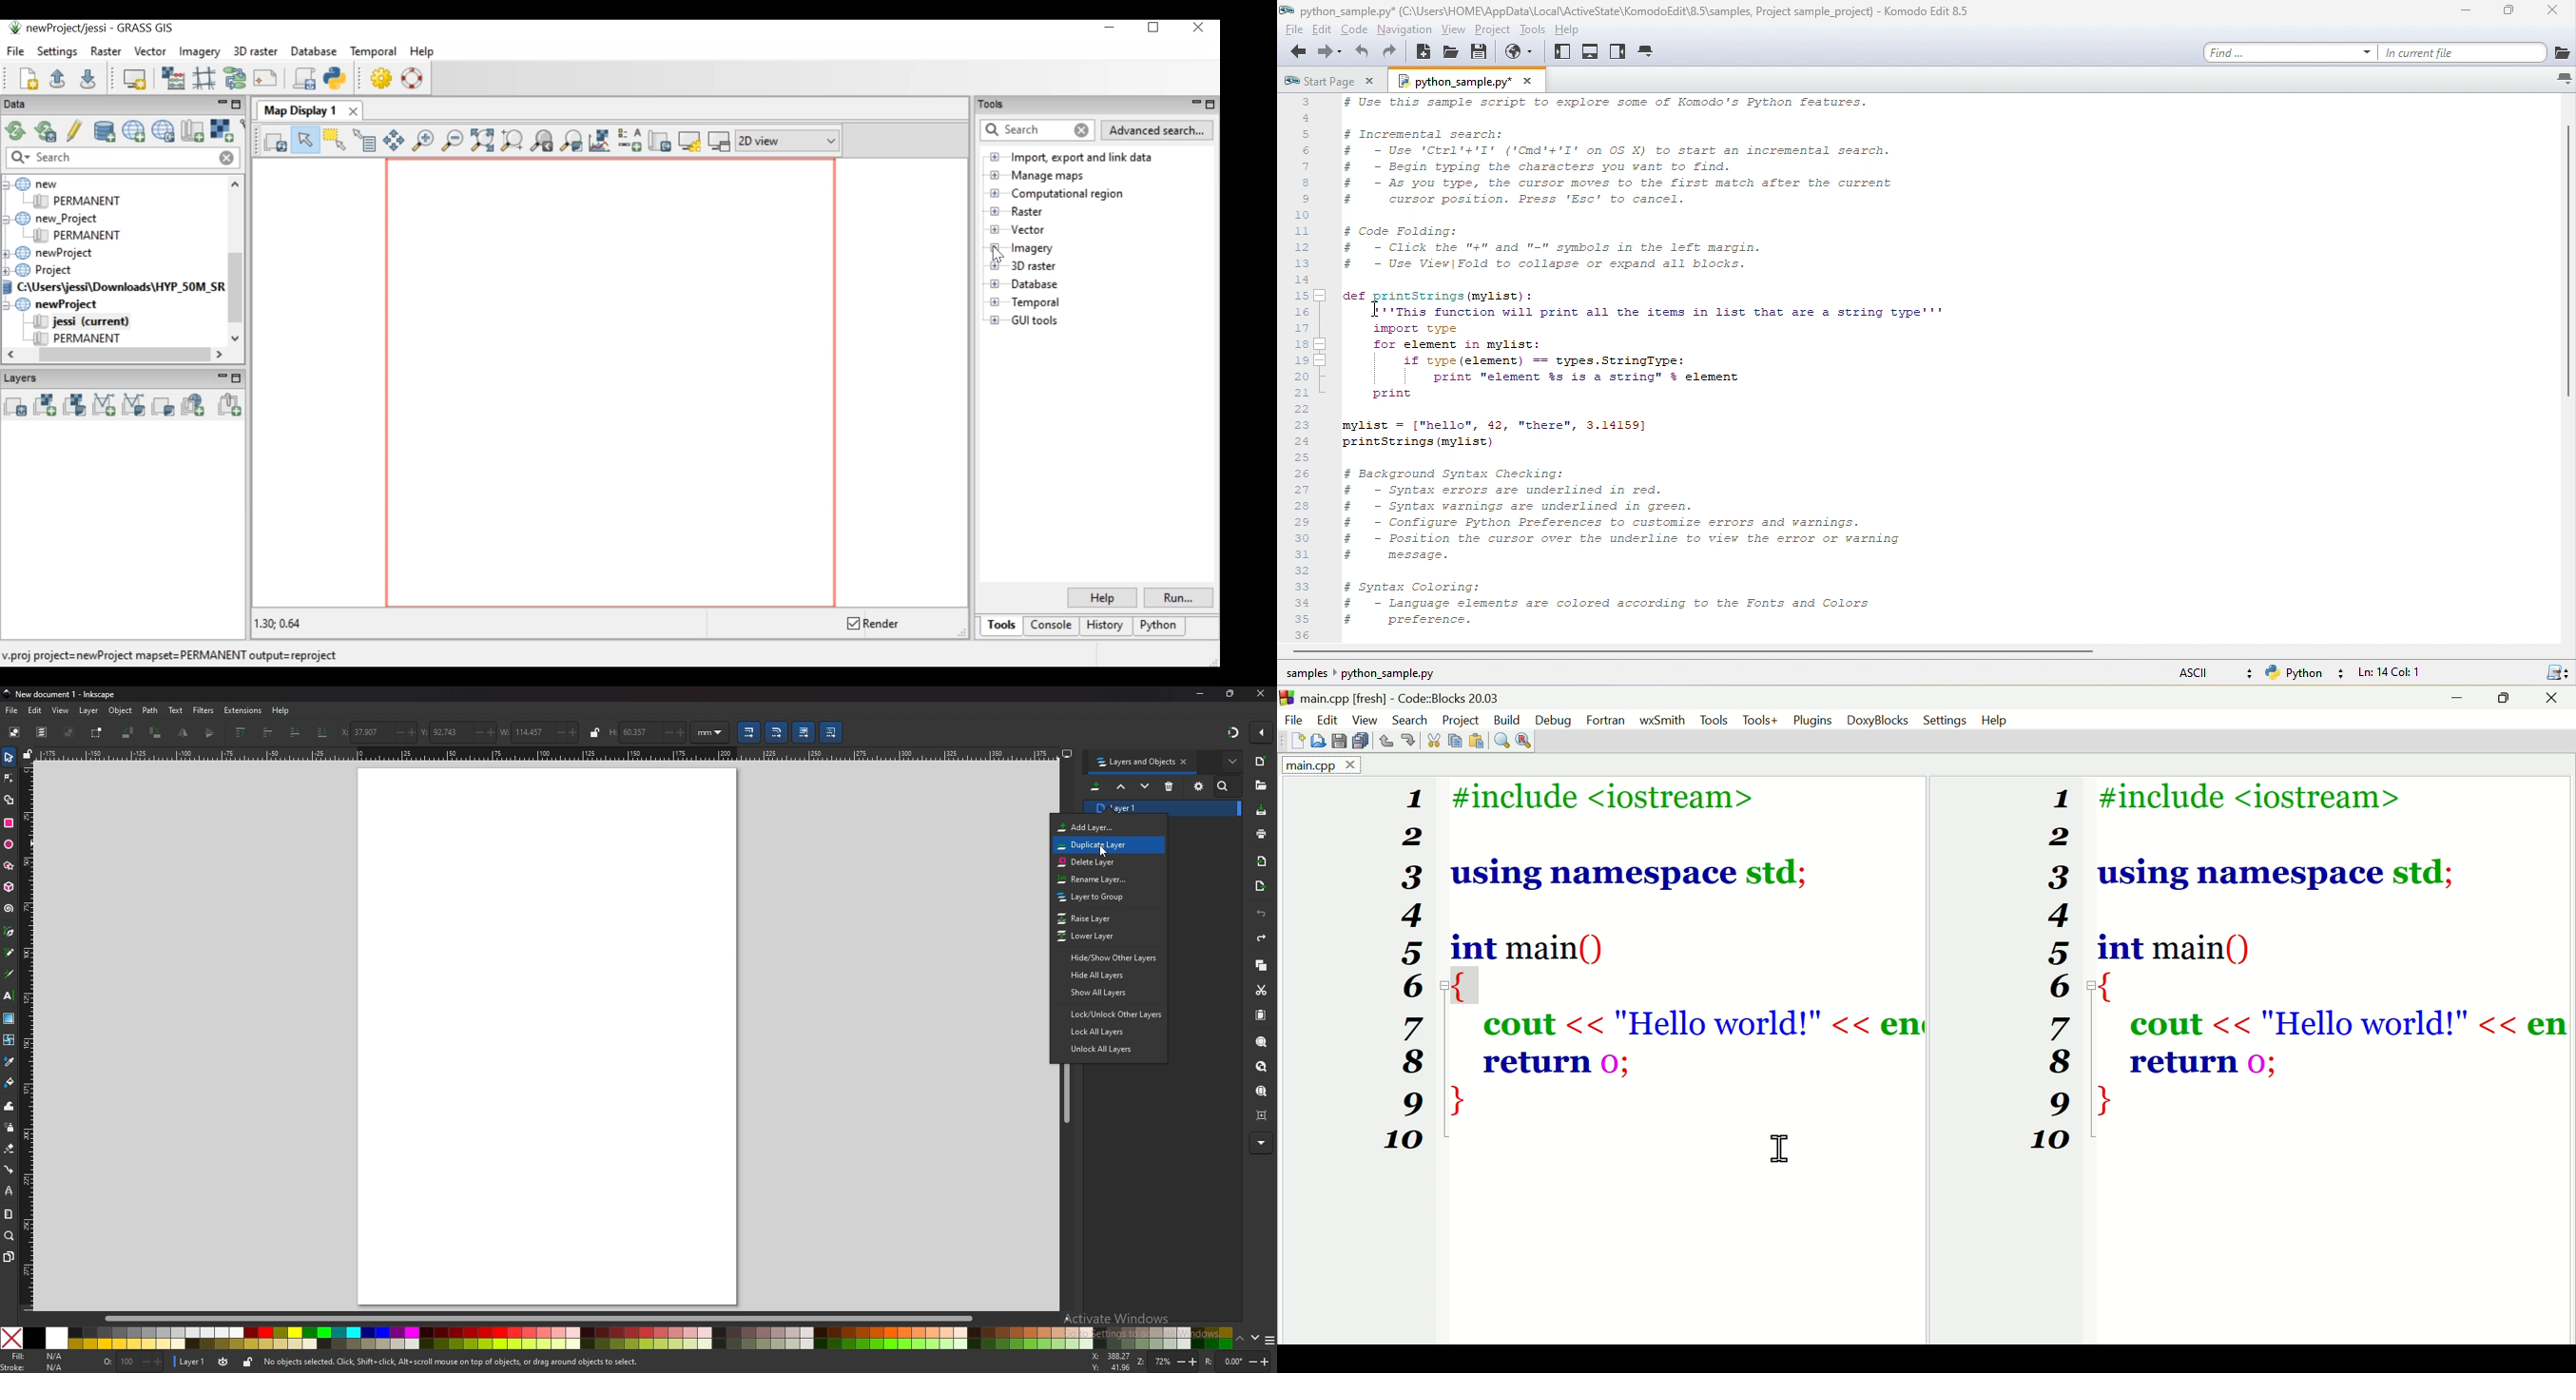 This screenshot has width=2576, height=1400. I want to click on export, so click(1260, 885).